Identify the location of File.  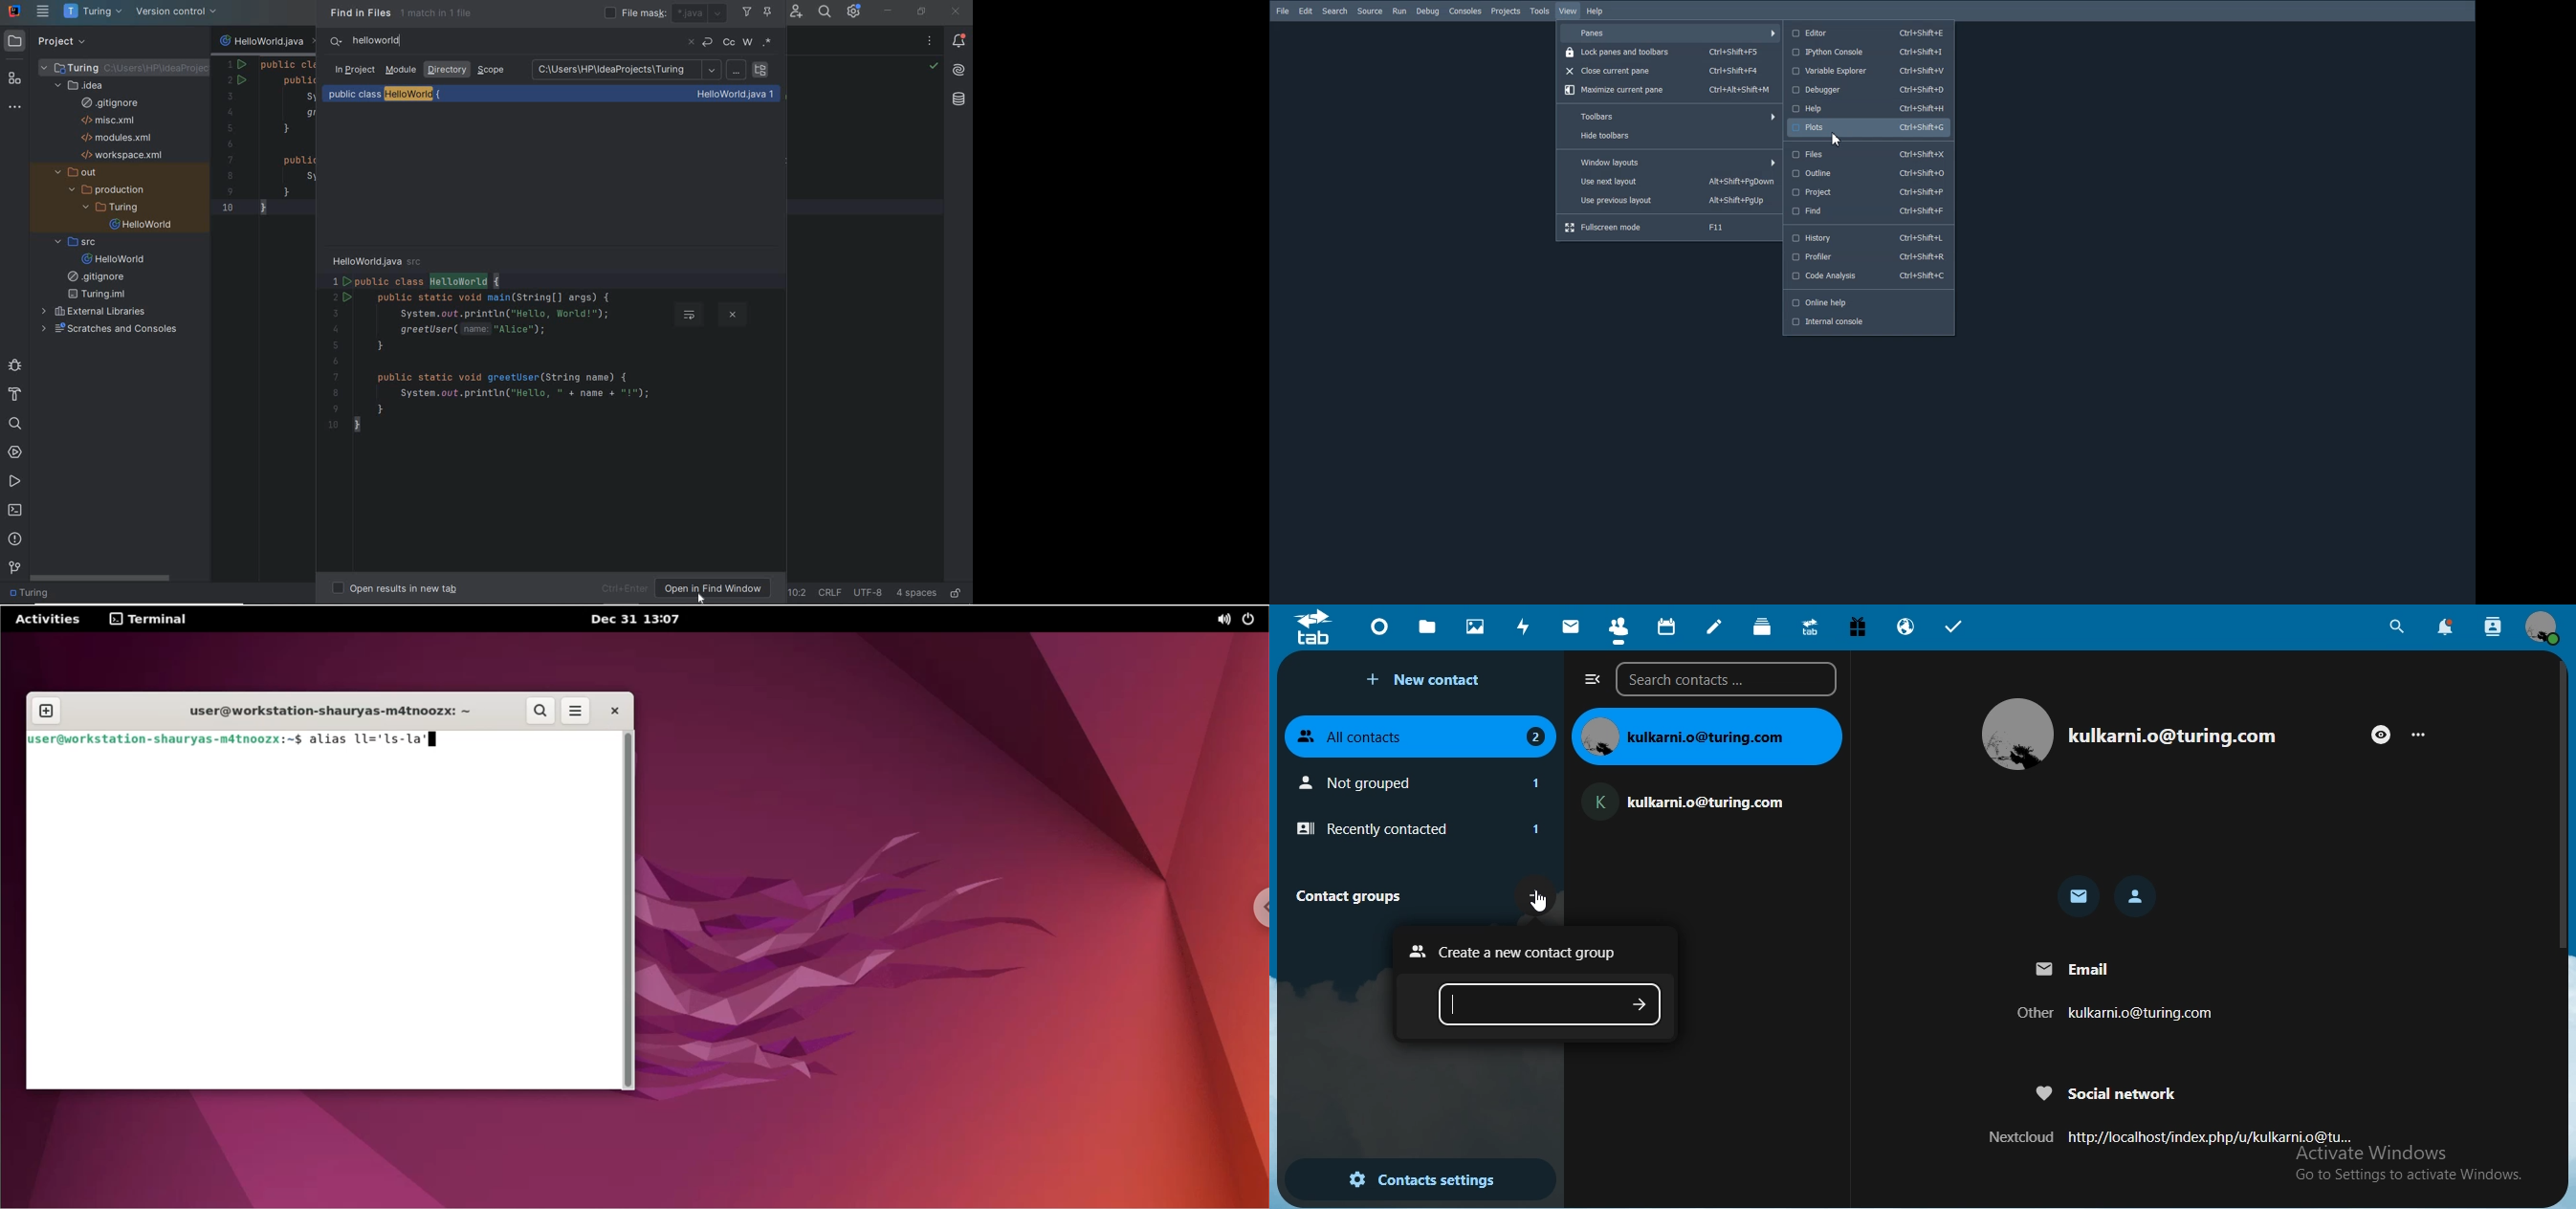
(1283, 11).